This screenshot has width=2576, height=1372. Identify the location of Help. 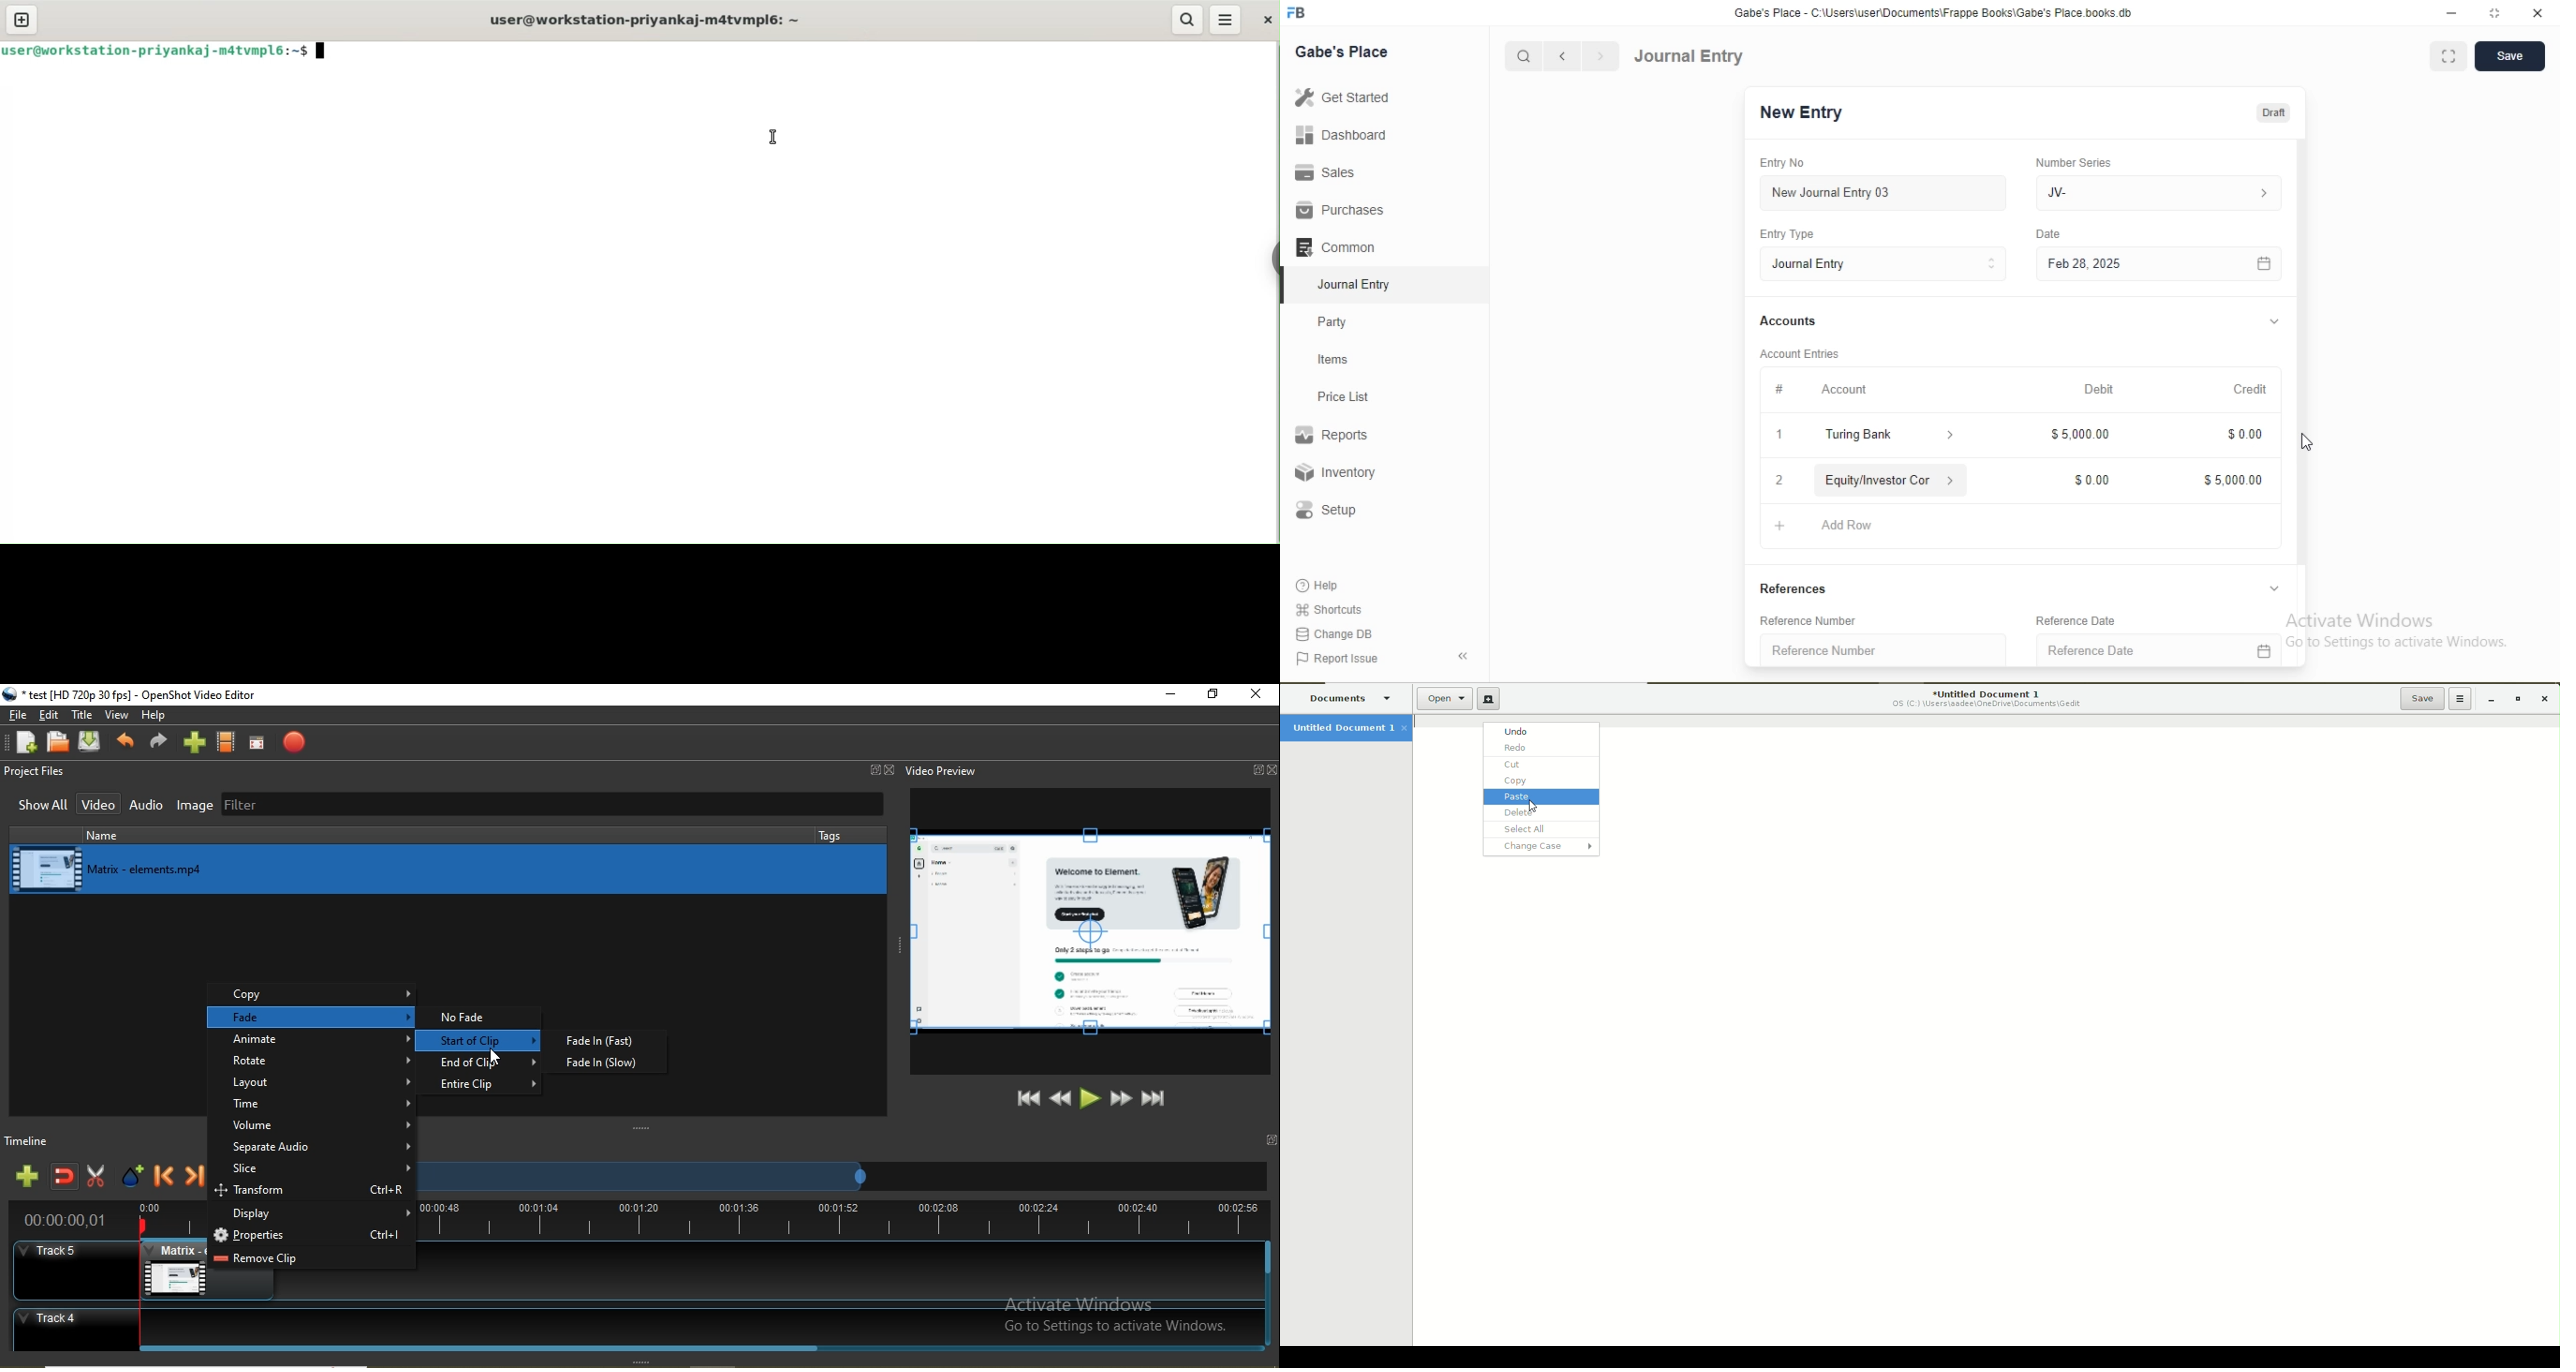
(156, 717).